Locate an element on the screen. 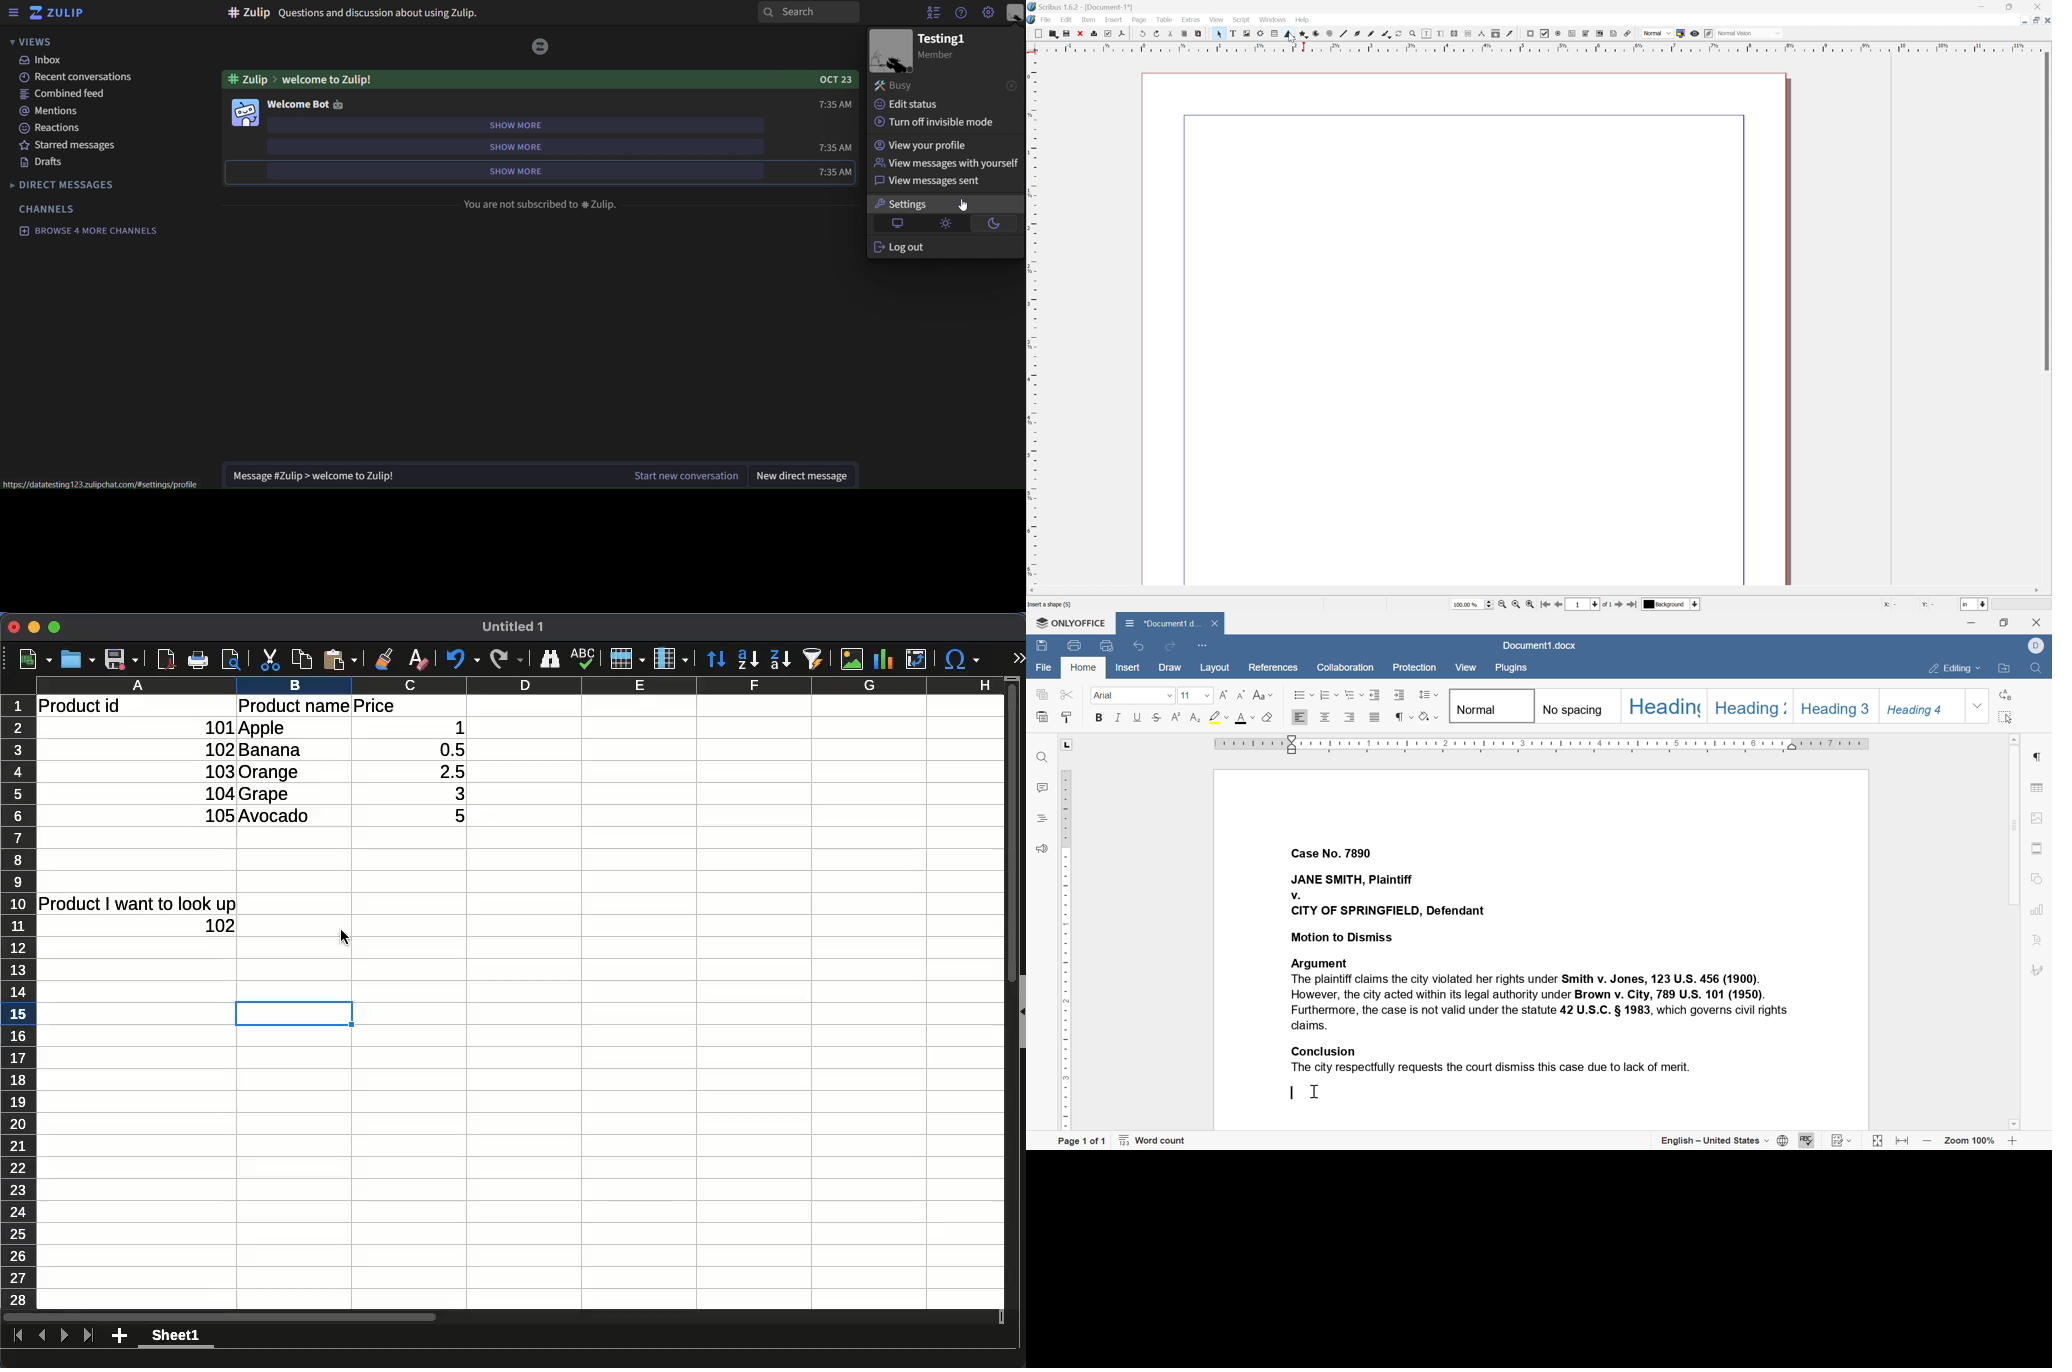 Image resolution: width=2072 pixels, height=1372 pixels. Close is located at coordinates (2046, 21).